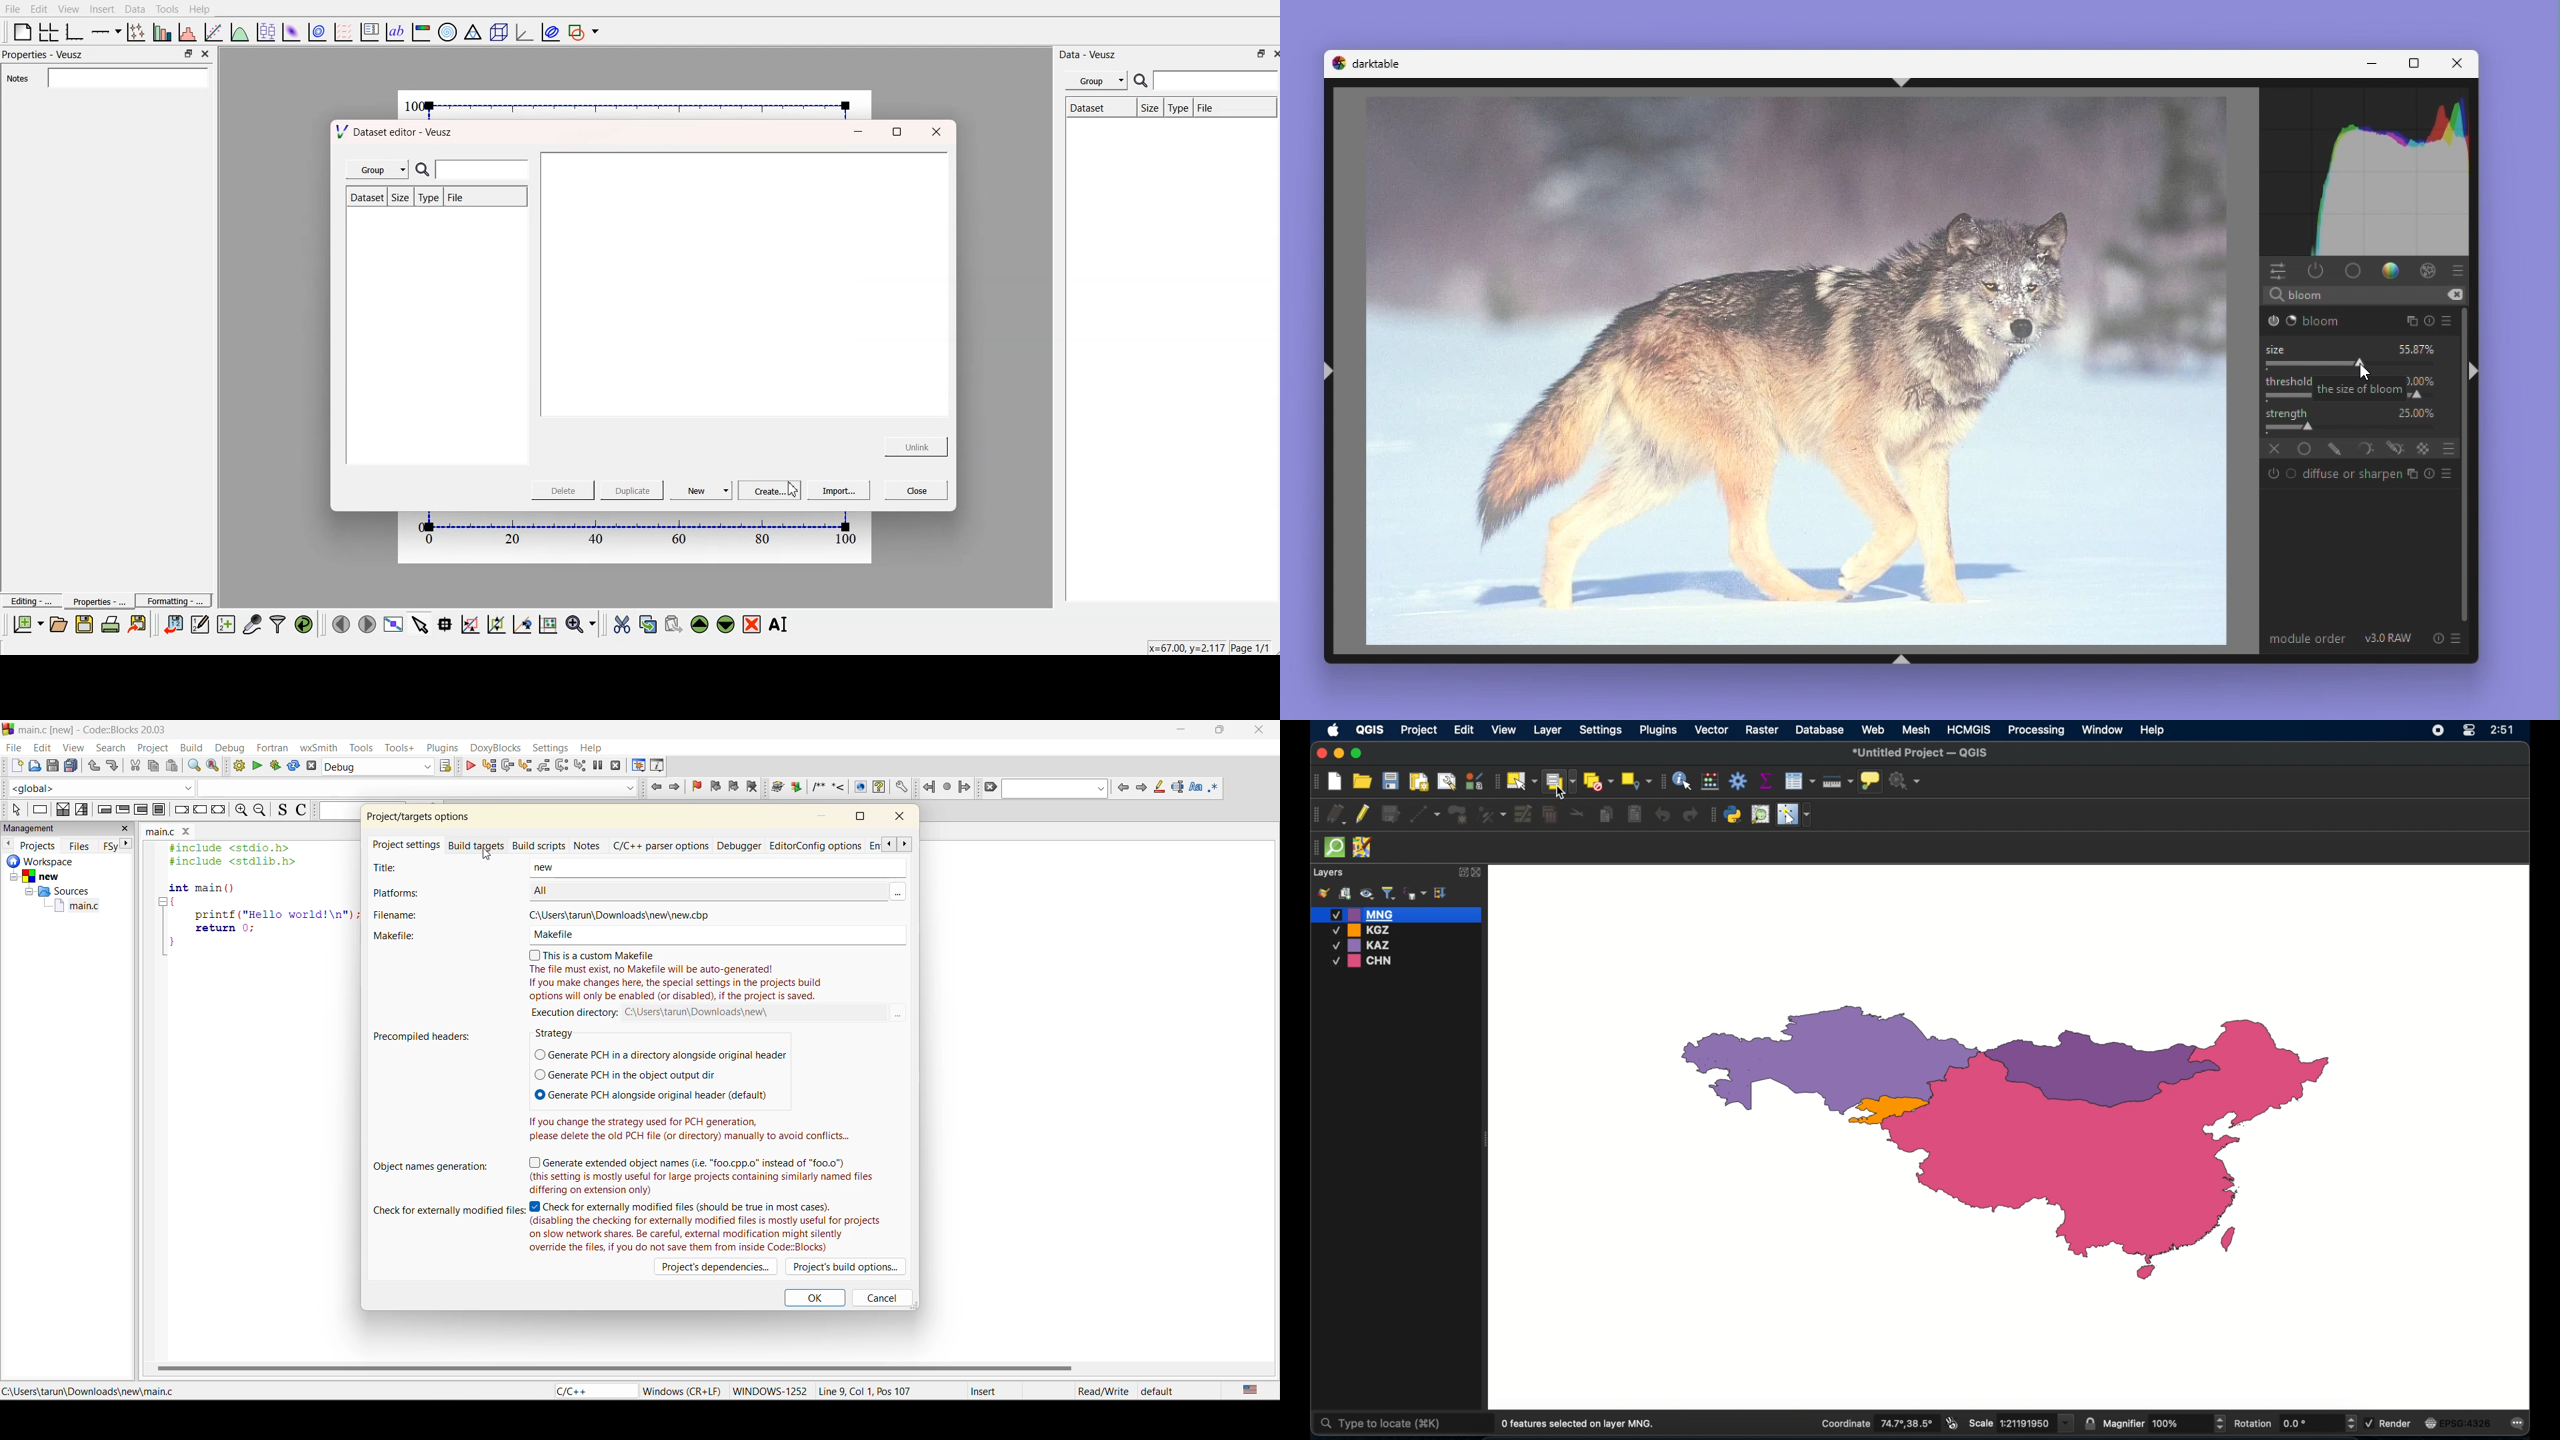 This screenshot has width=2576, height=1456. I want to click on reset, so click(2440, 638).